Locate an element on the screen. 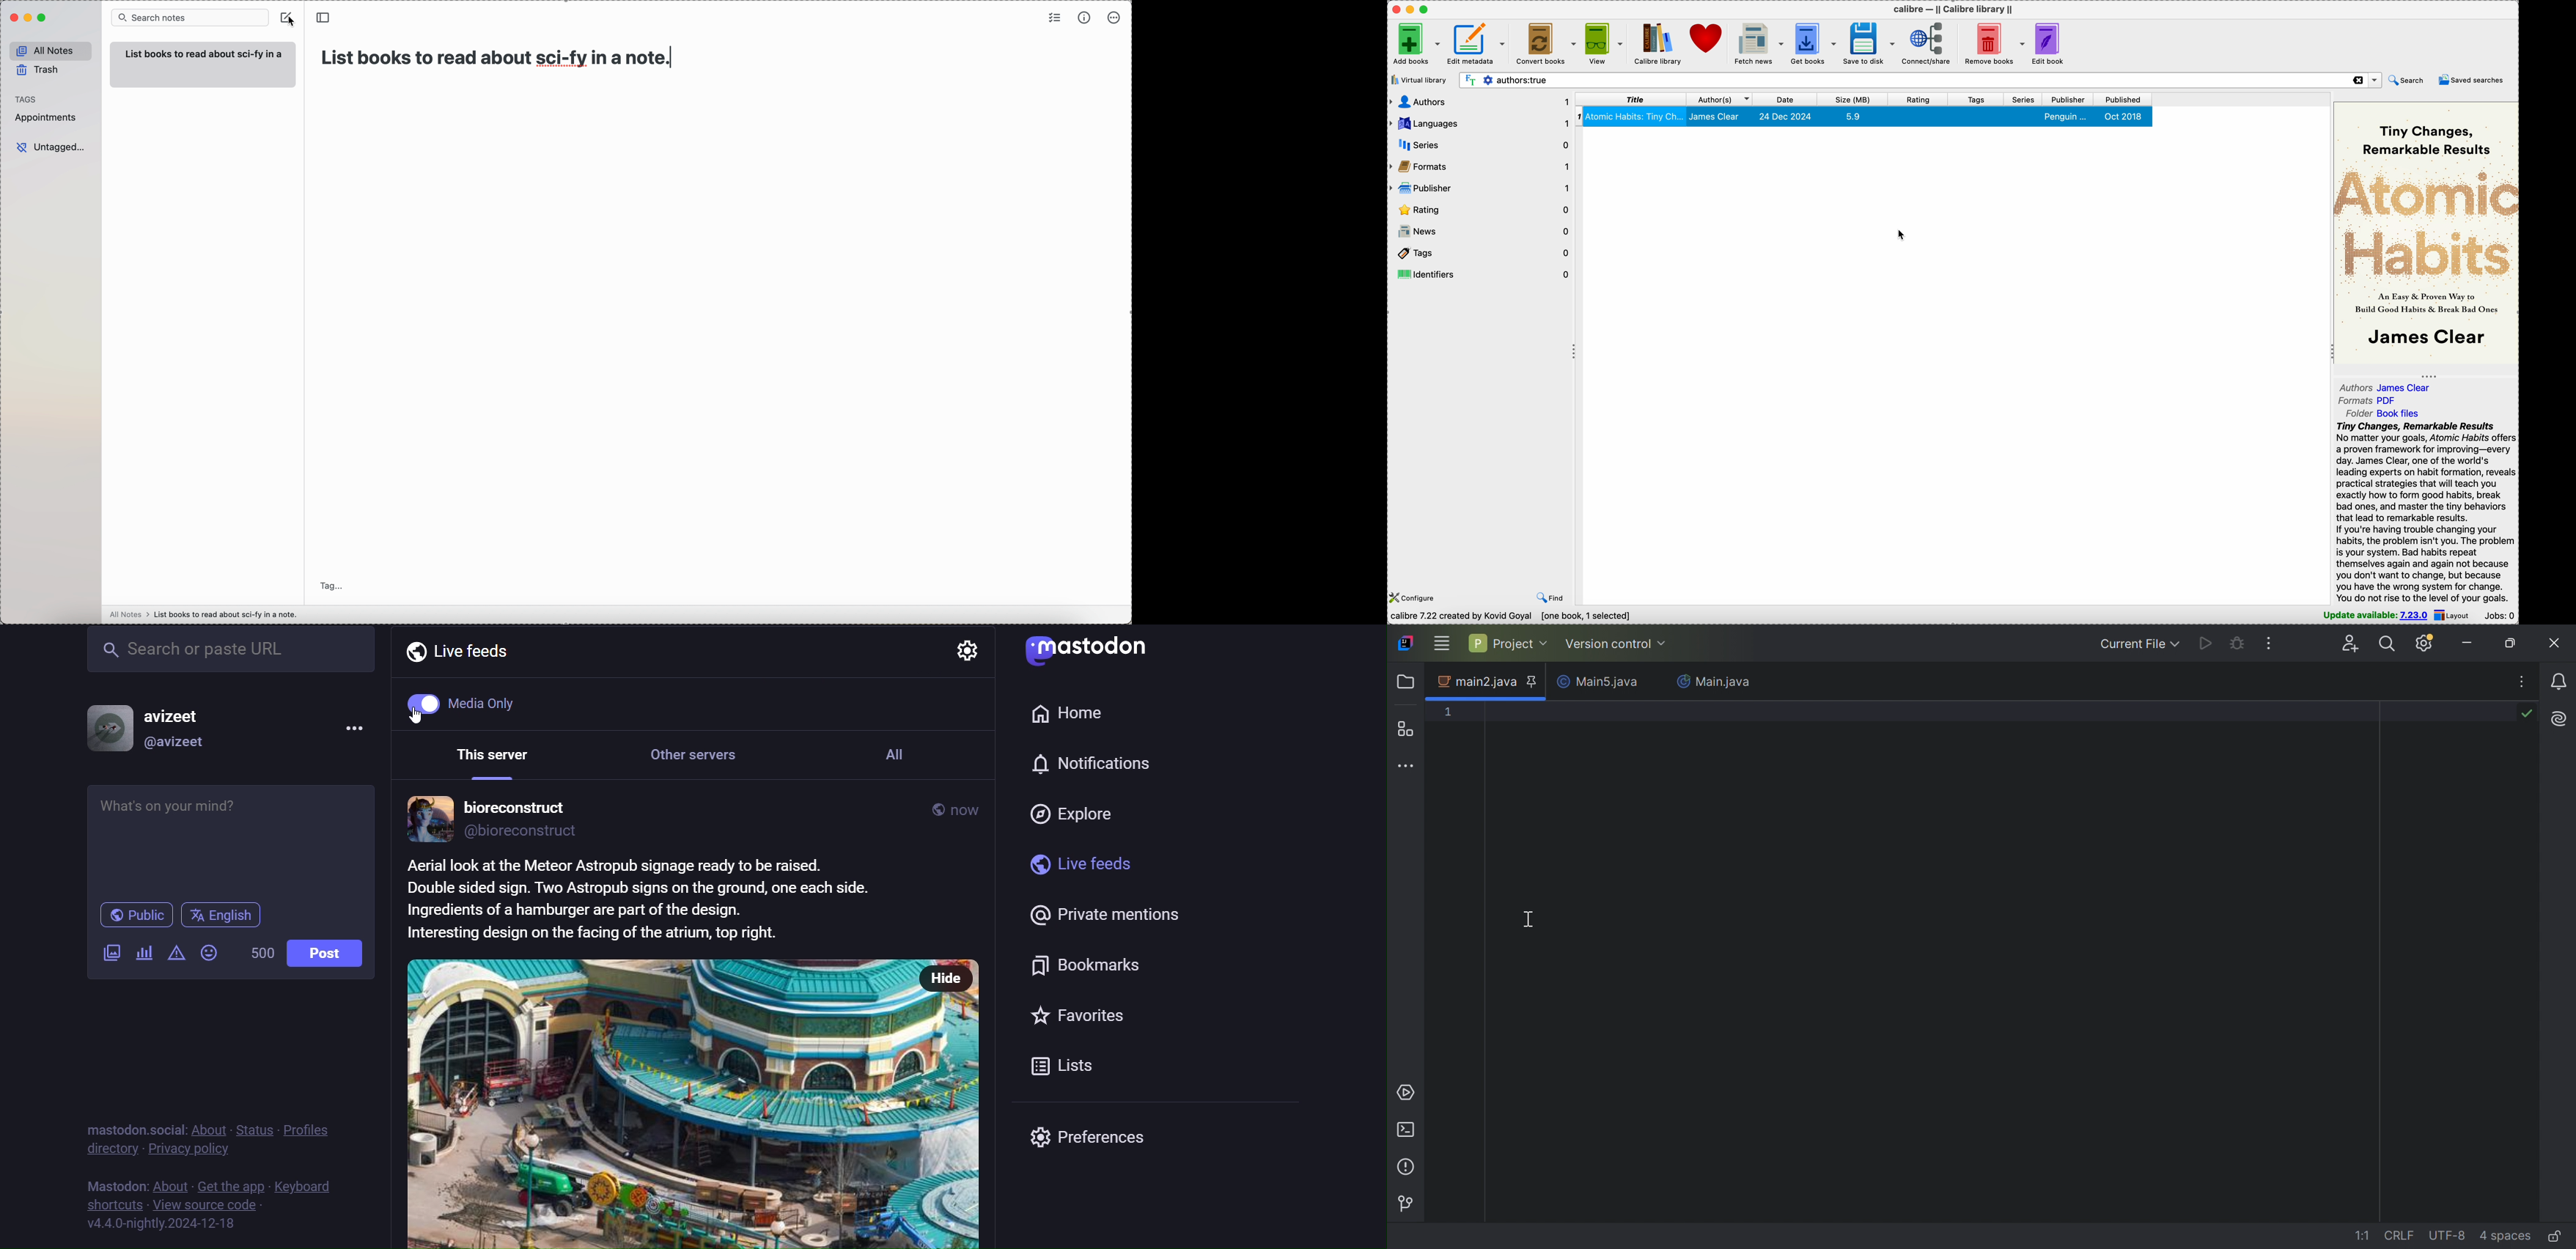  close Simplenote is located at coordinates (12, 18).